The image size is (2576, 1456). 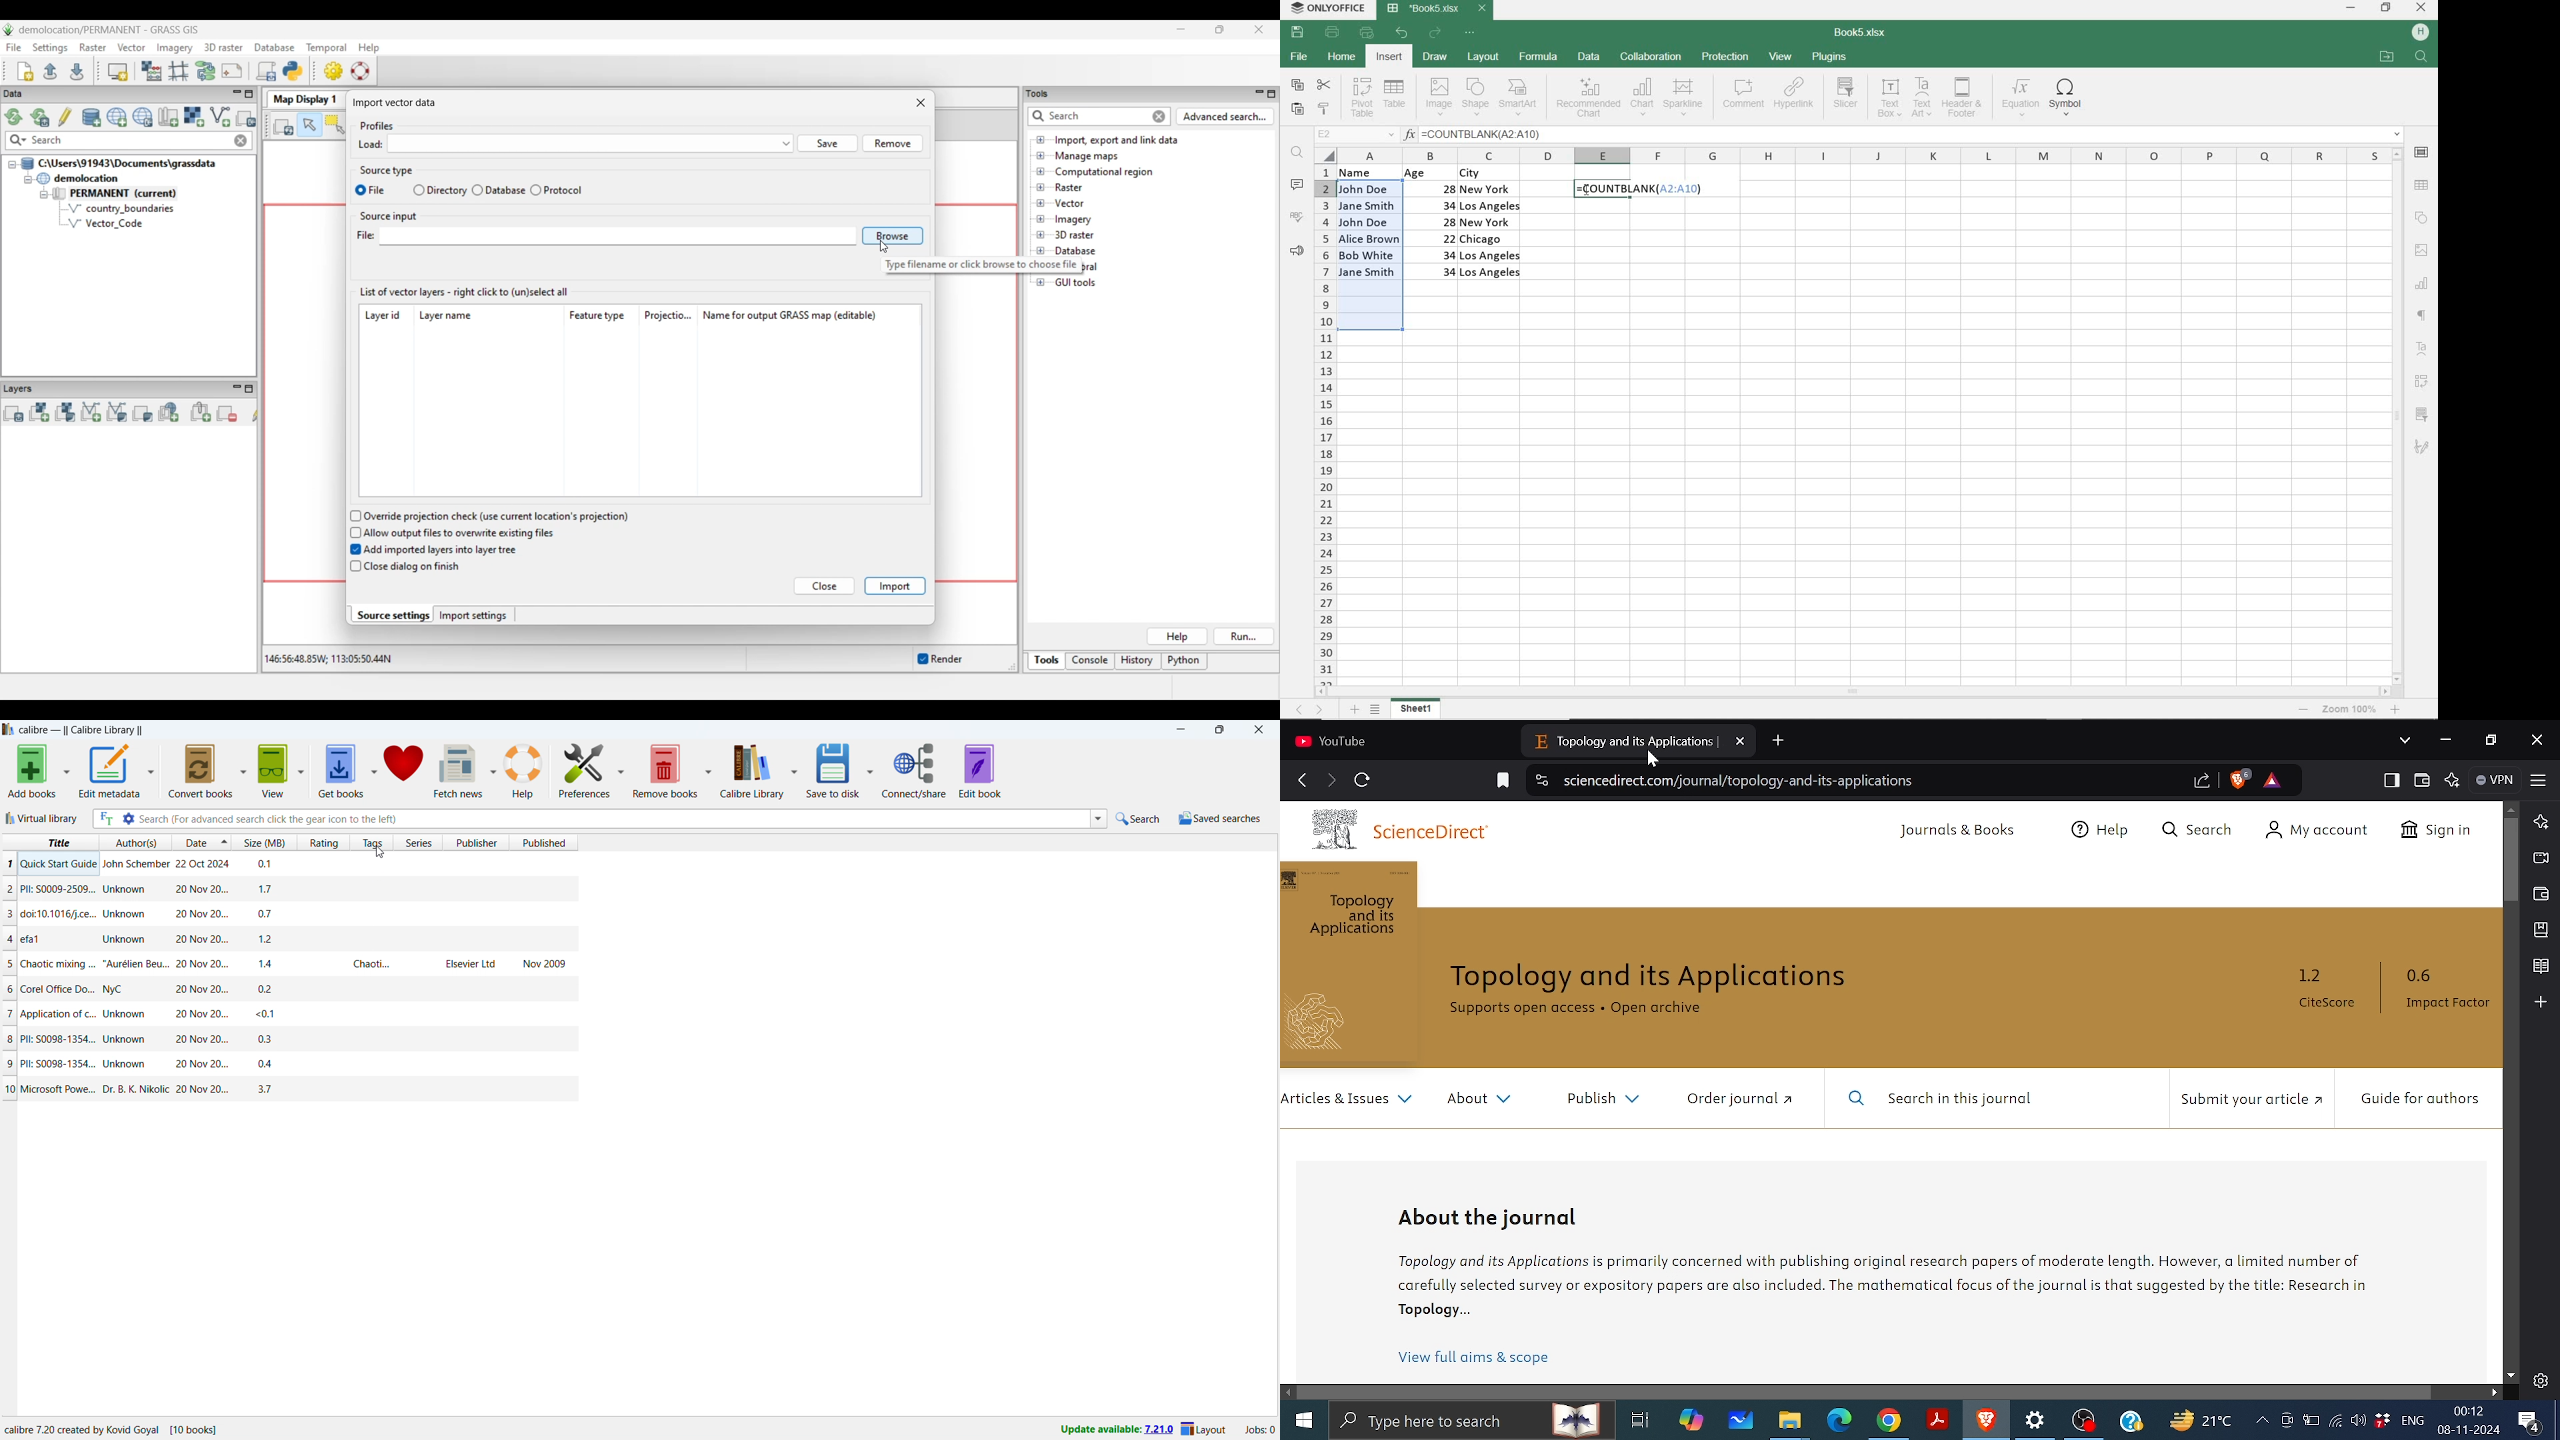 I want to click on LIST OF SHETS, so click(x=1375, y=710).